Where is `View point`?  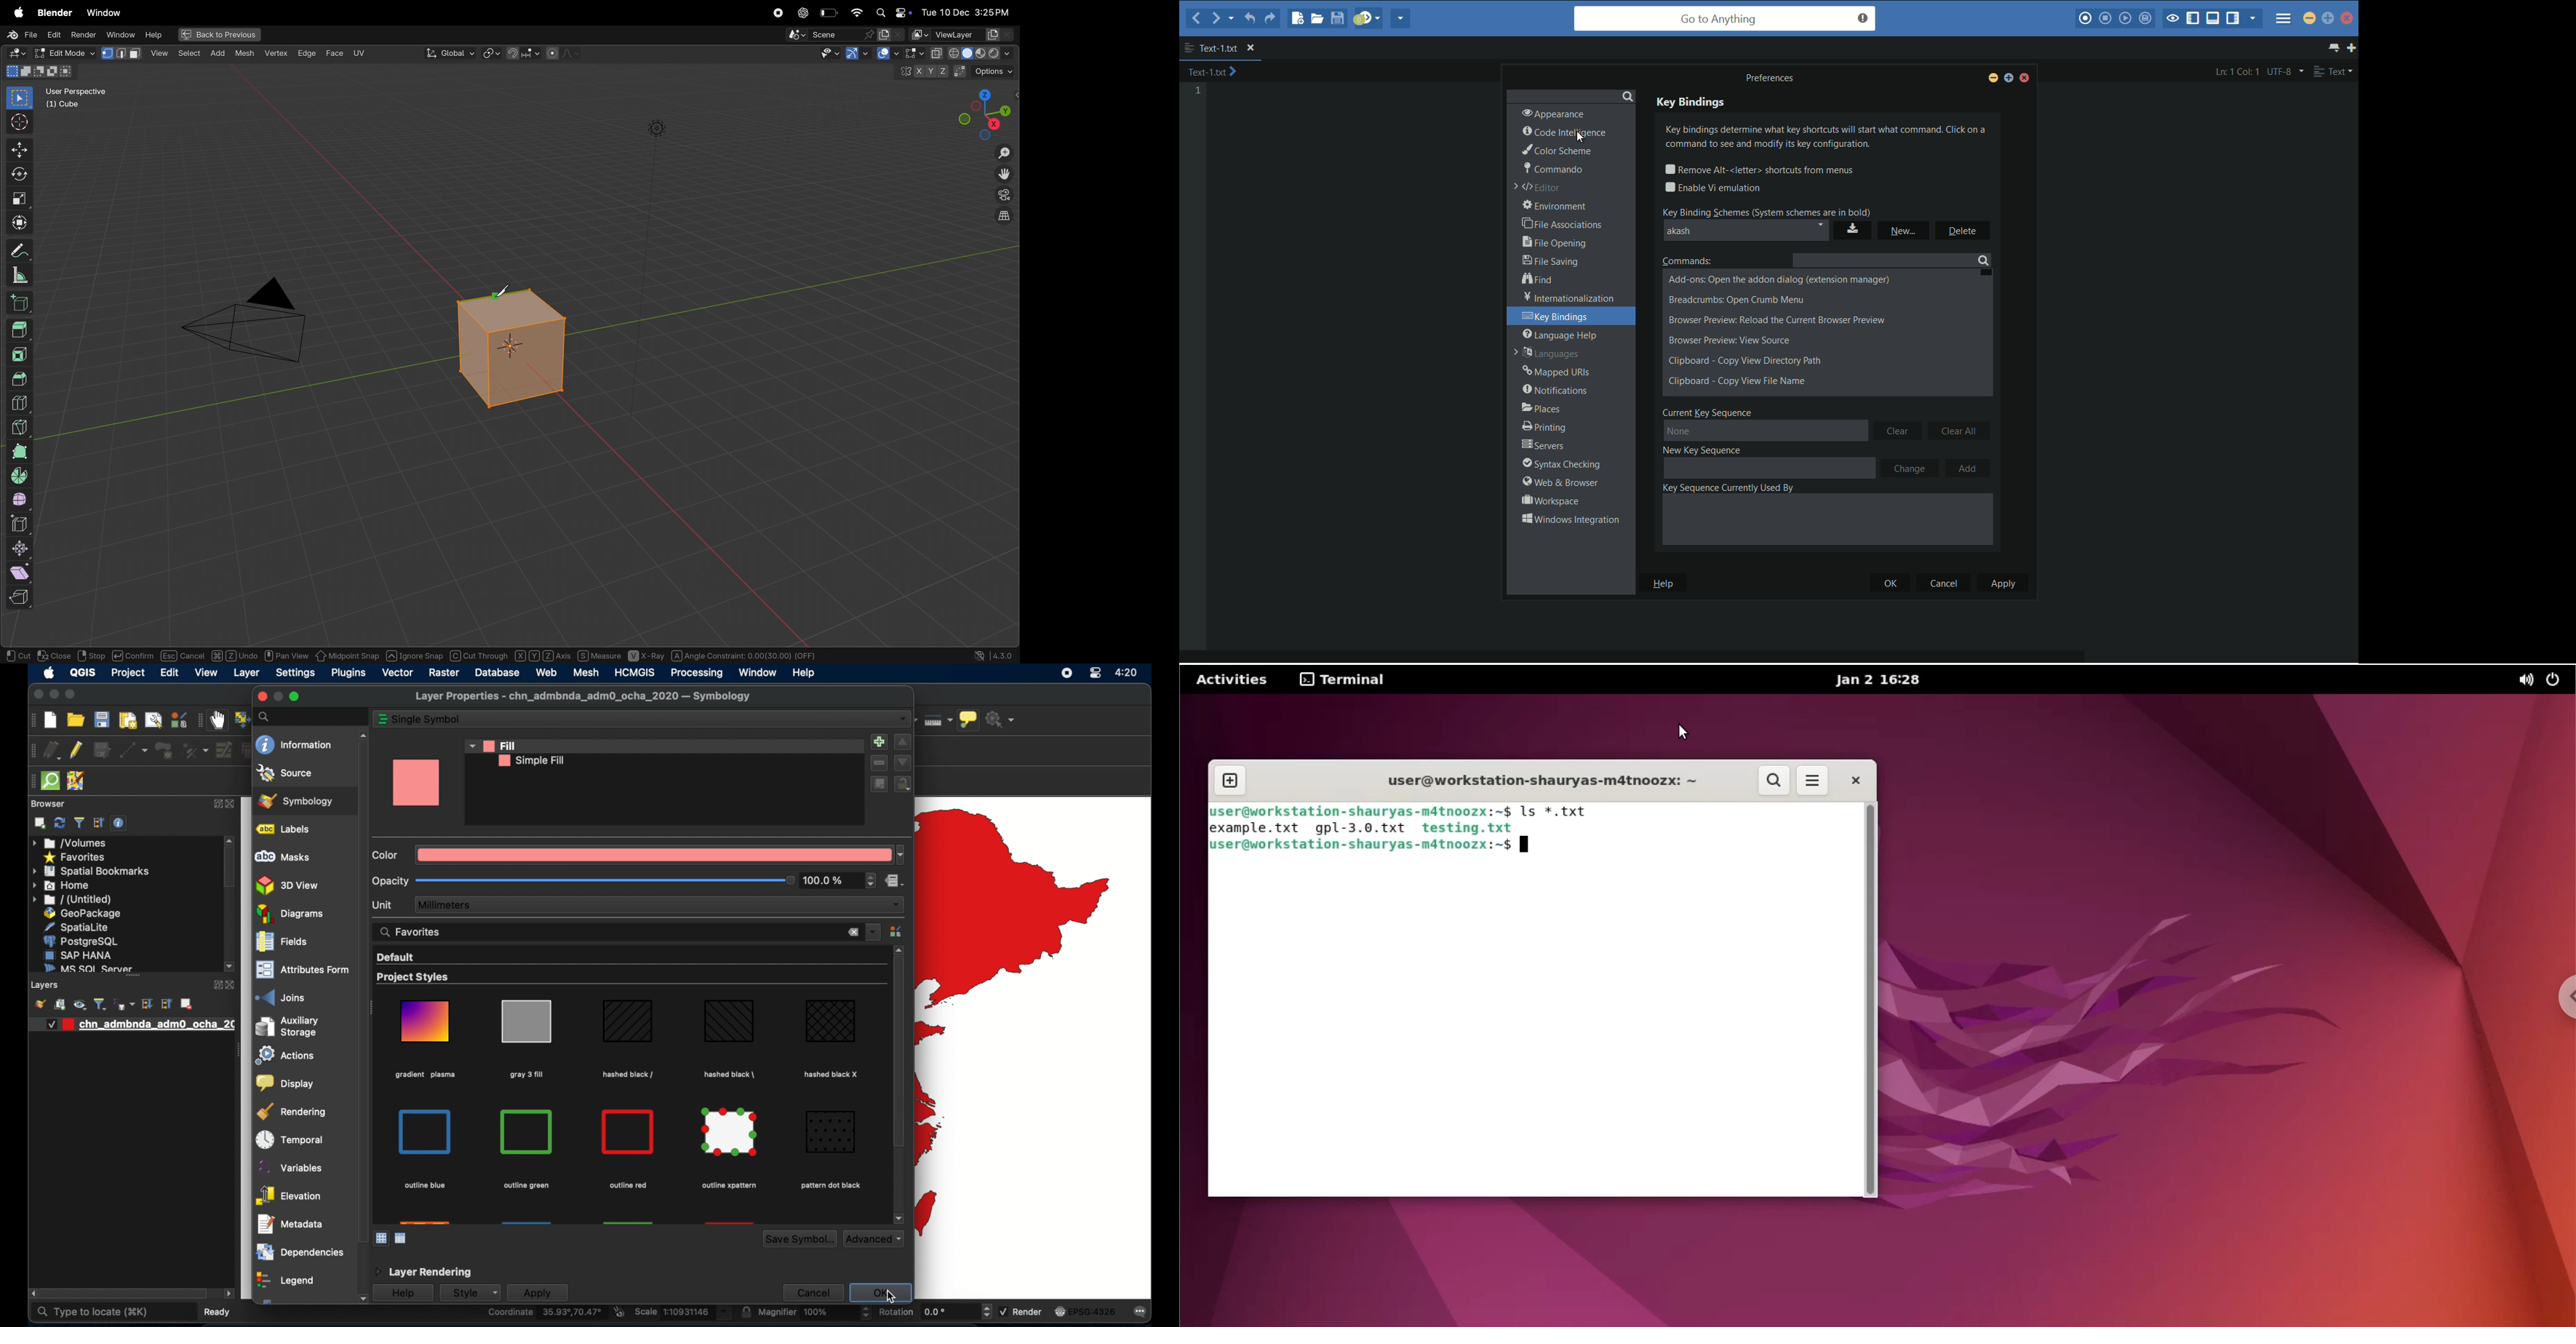
View point is located at coordinates (986, 113).